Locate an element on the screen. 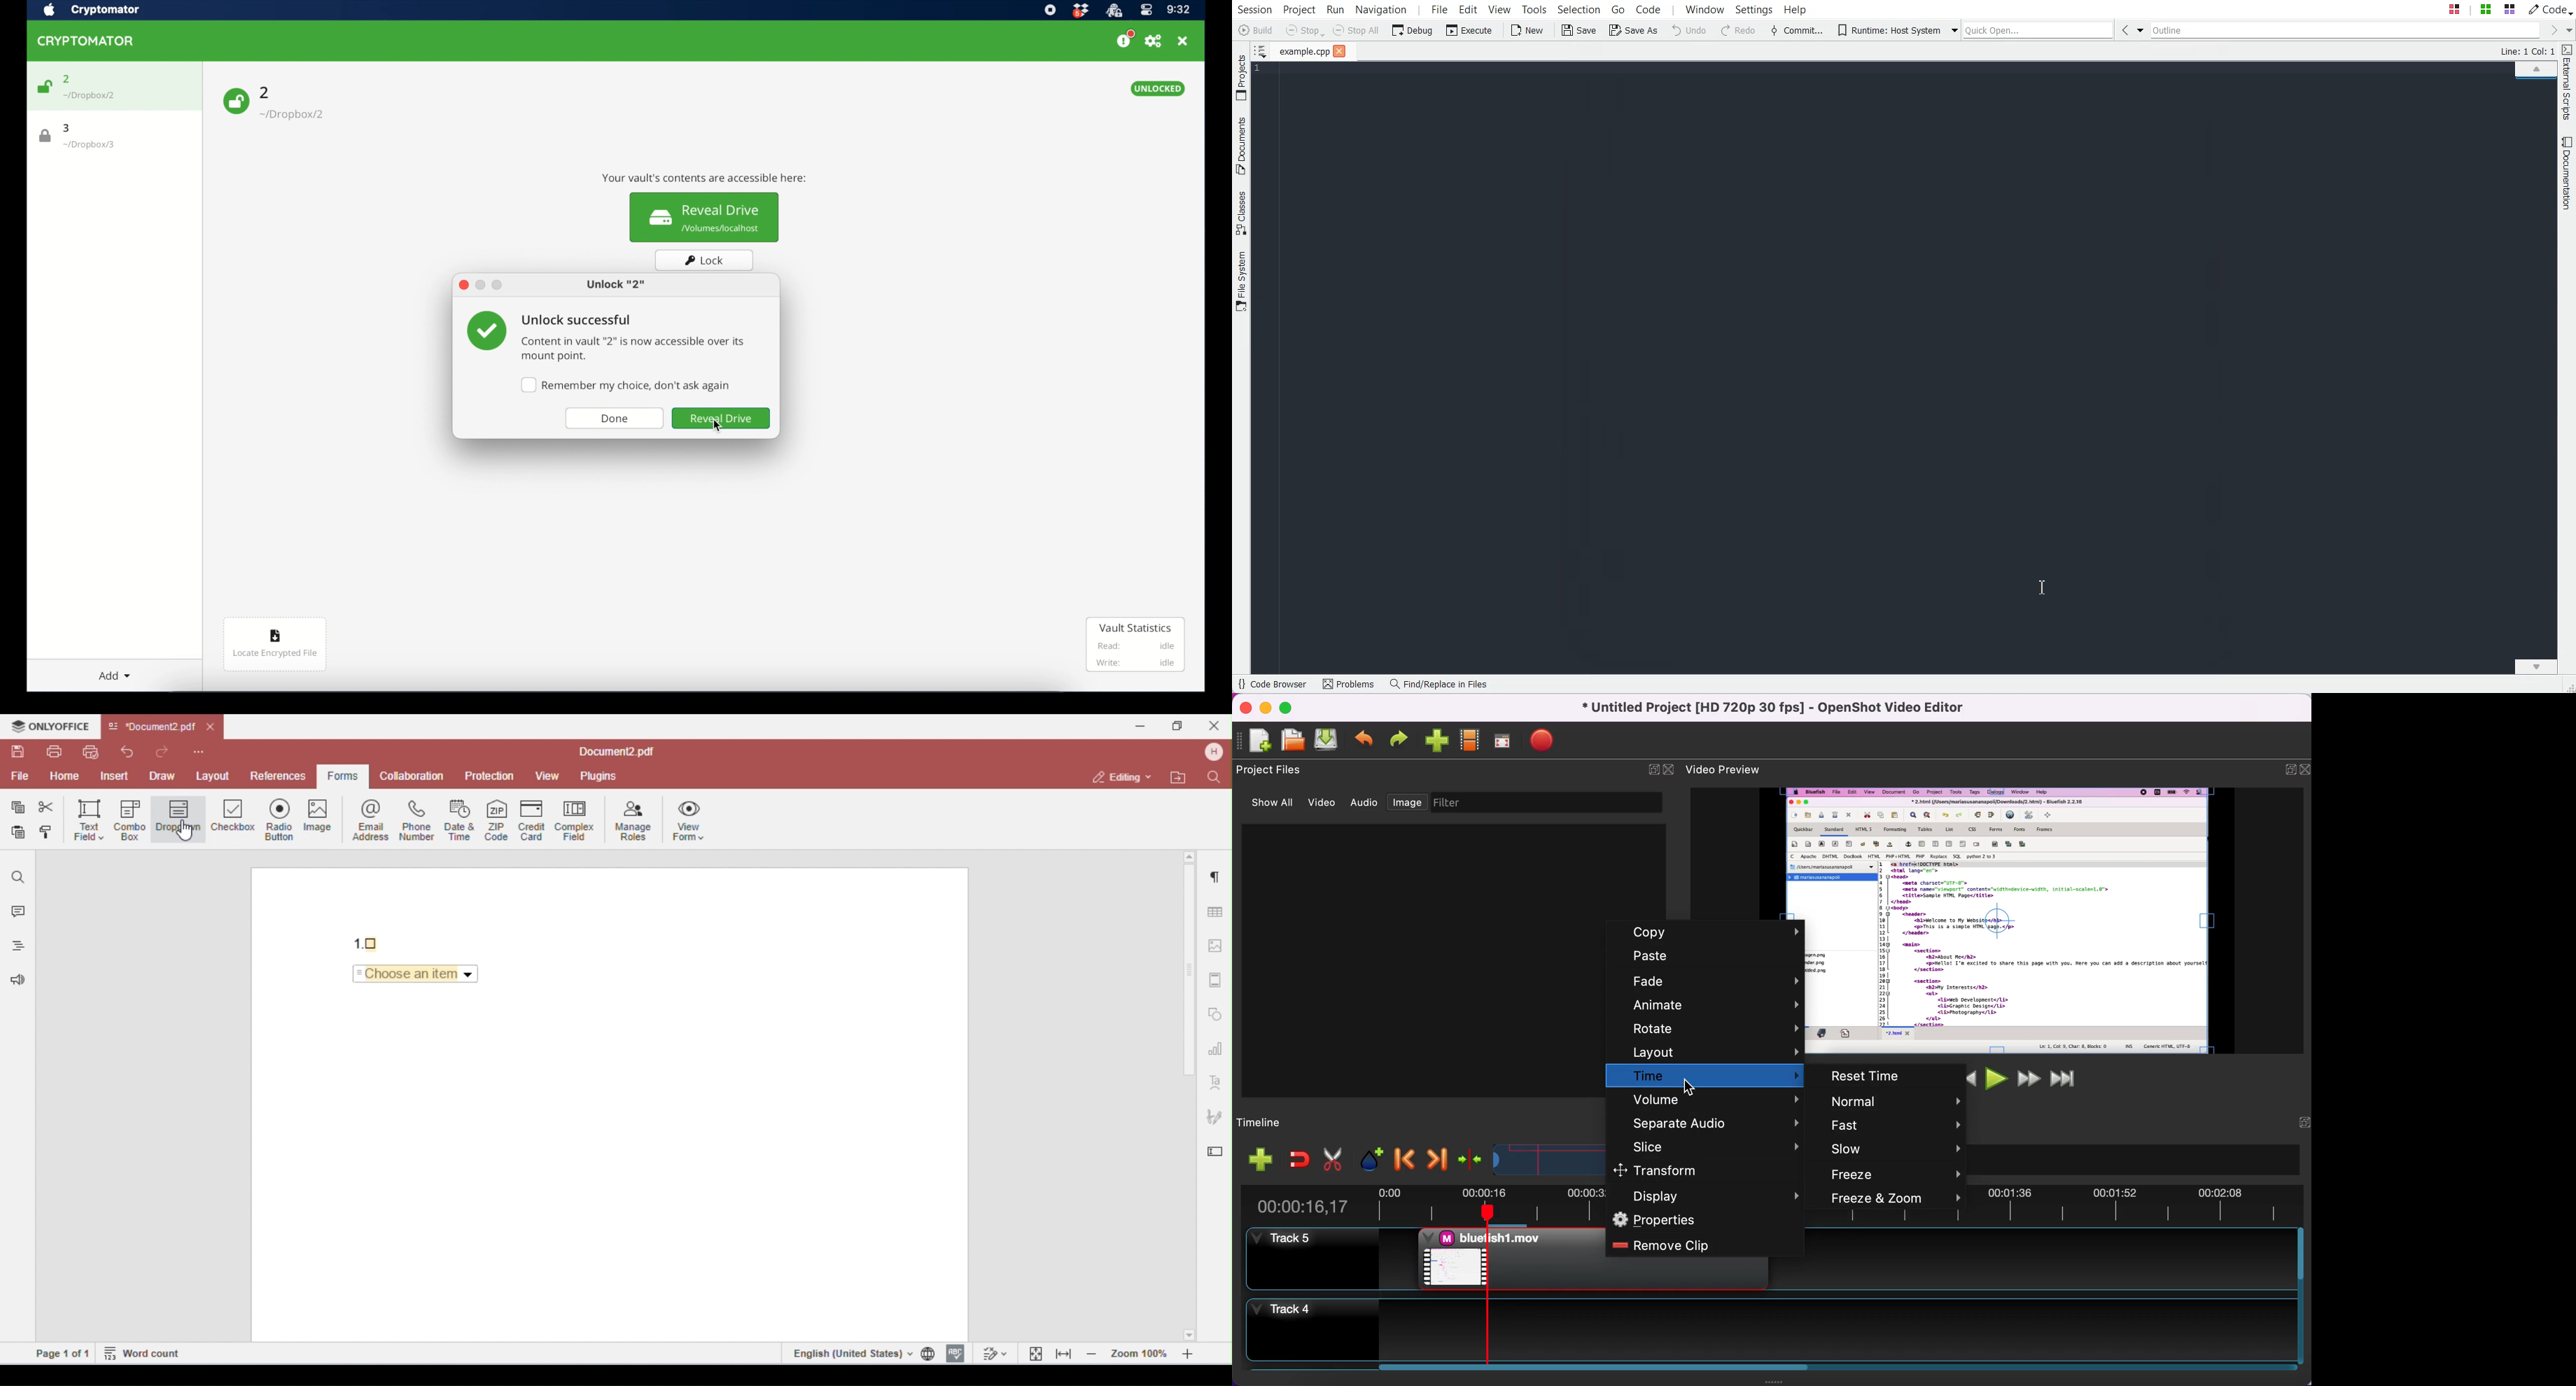 The image size is (2576, 1400). File System is located at coordinates (1241, 282).